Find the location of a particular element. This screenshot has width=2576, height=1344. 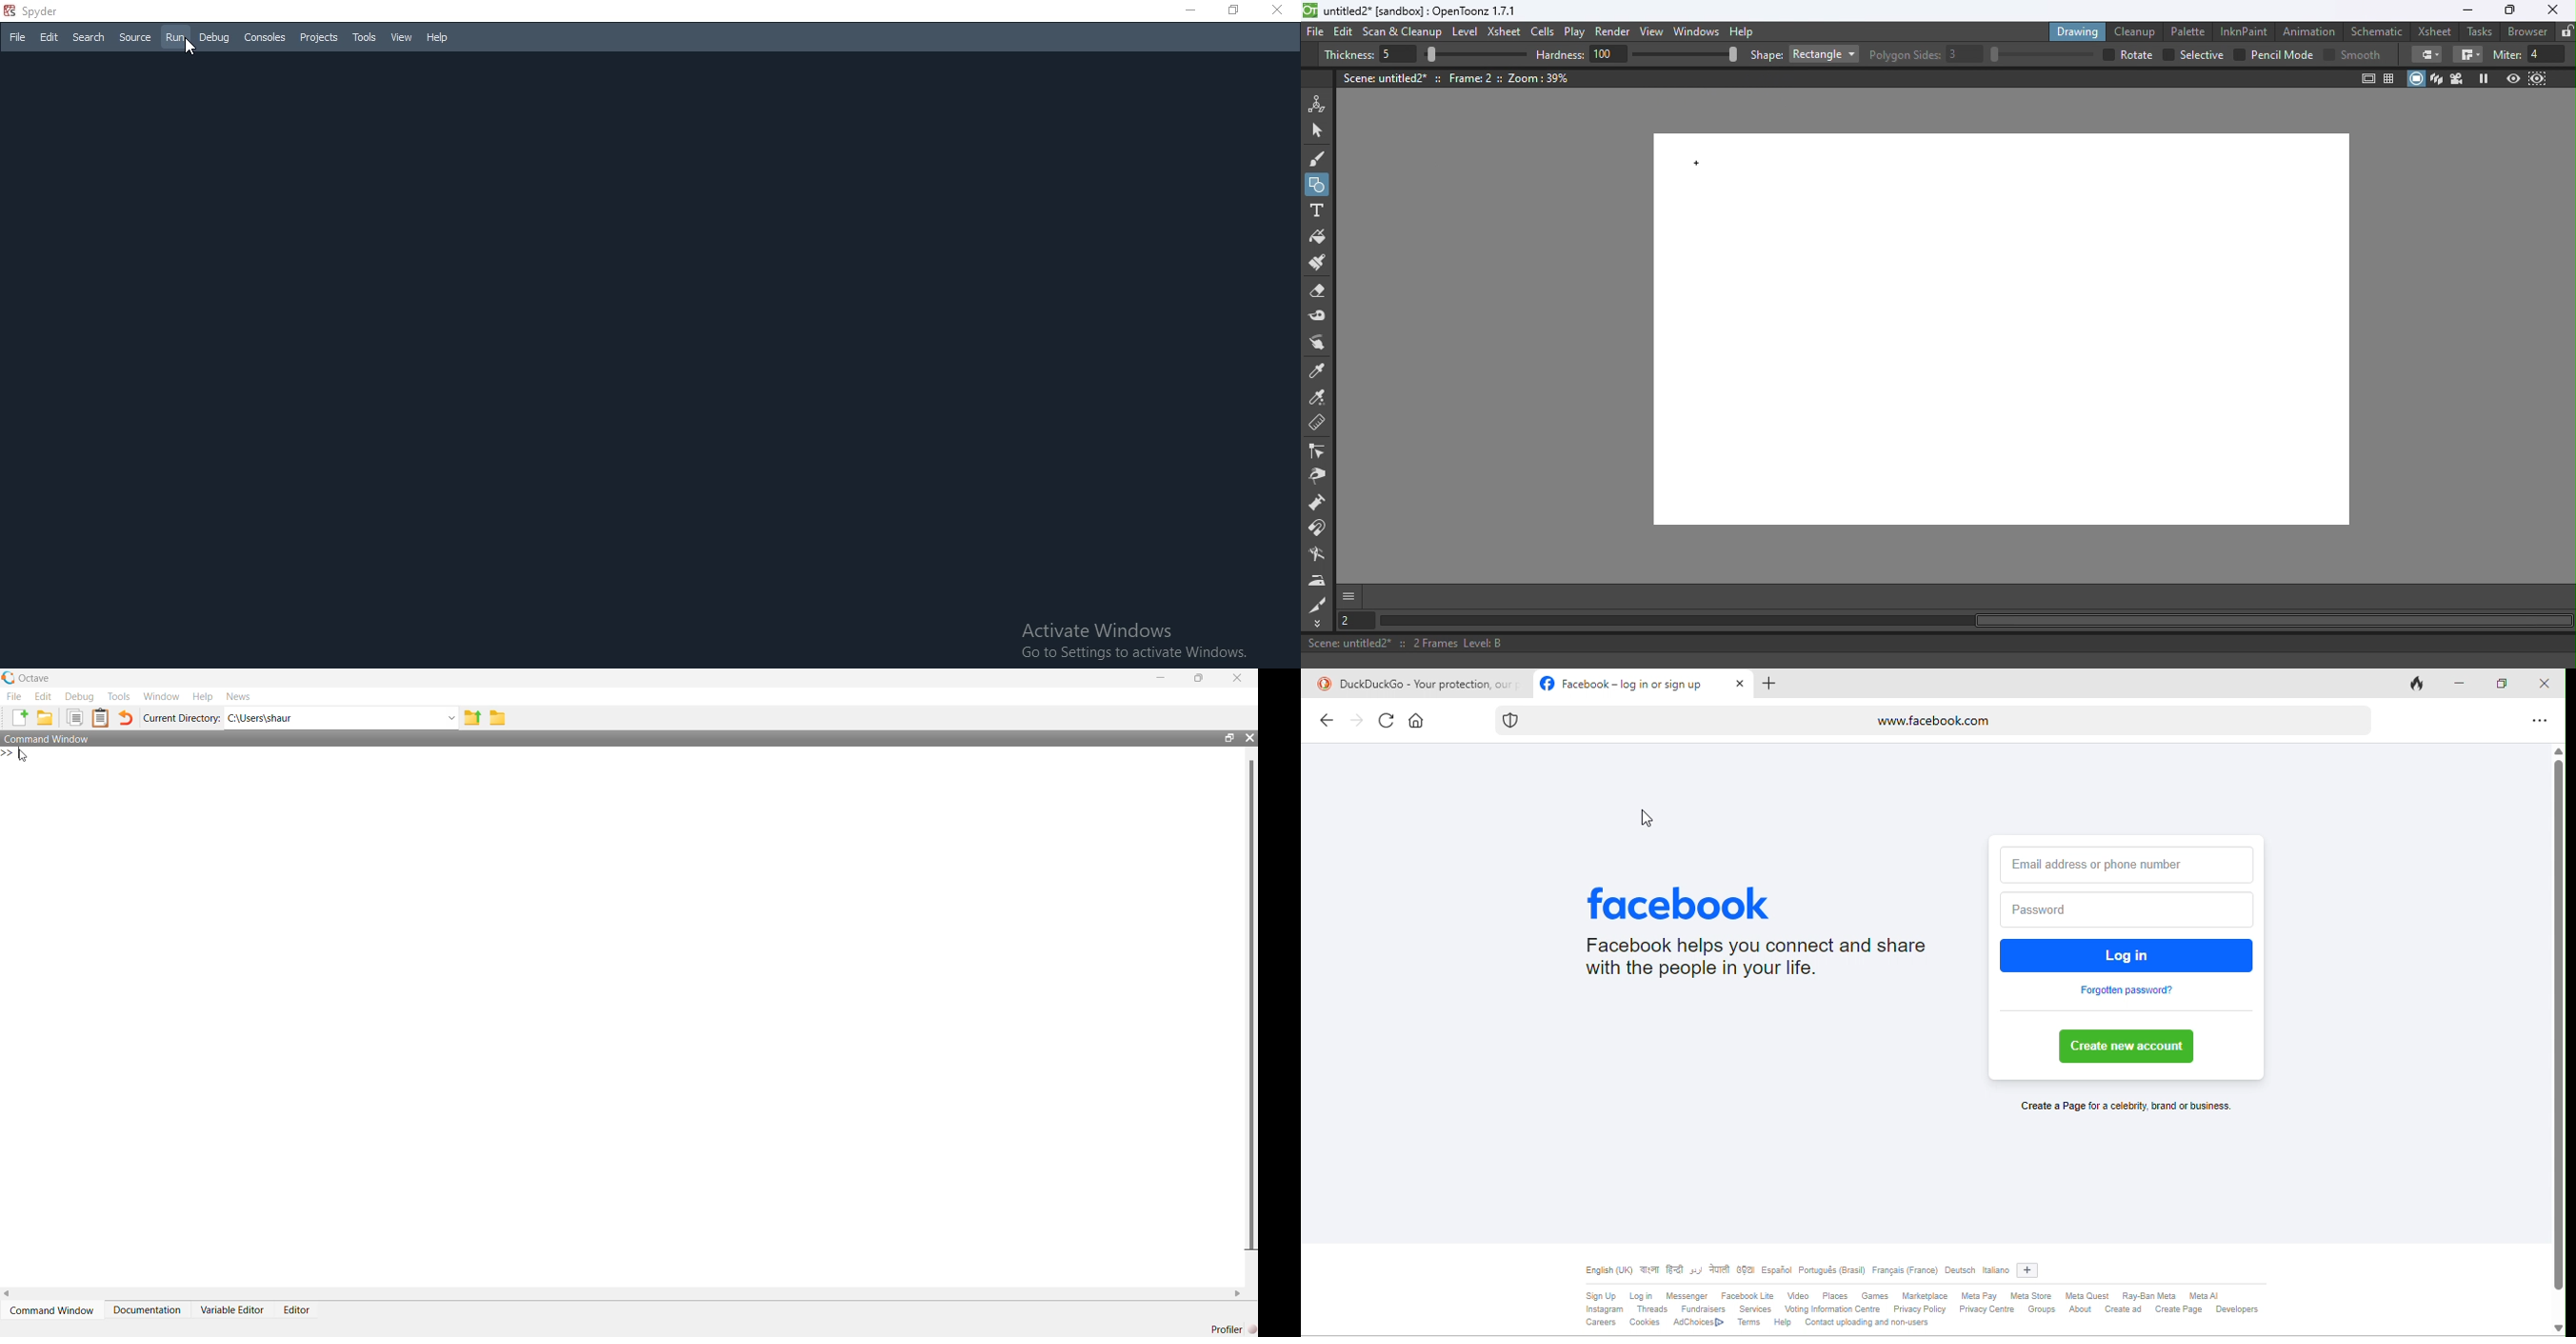

maximise is located at coordinates (1201, 676).